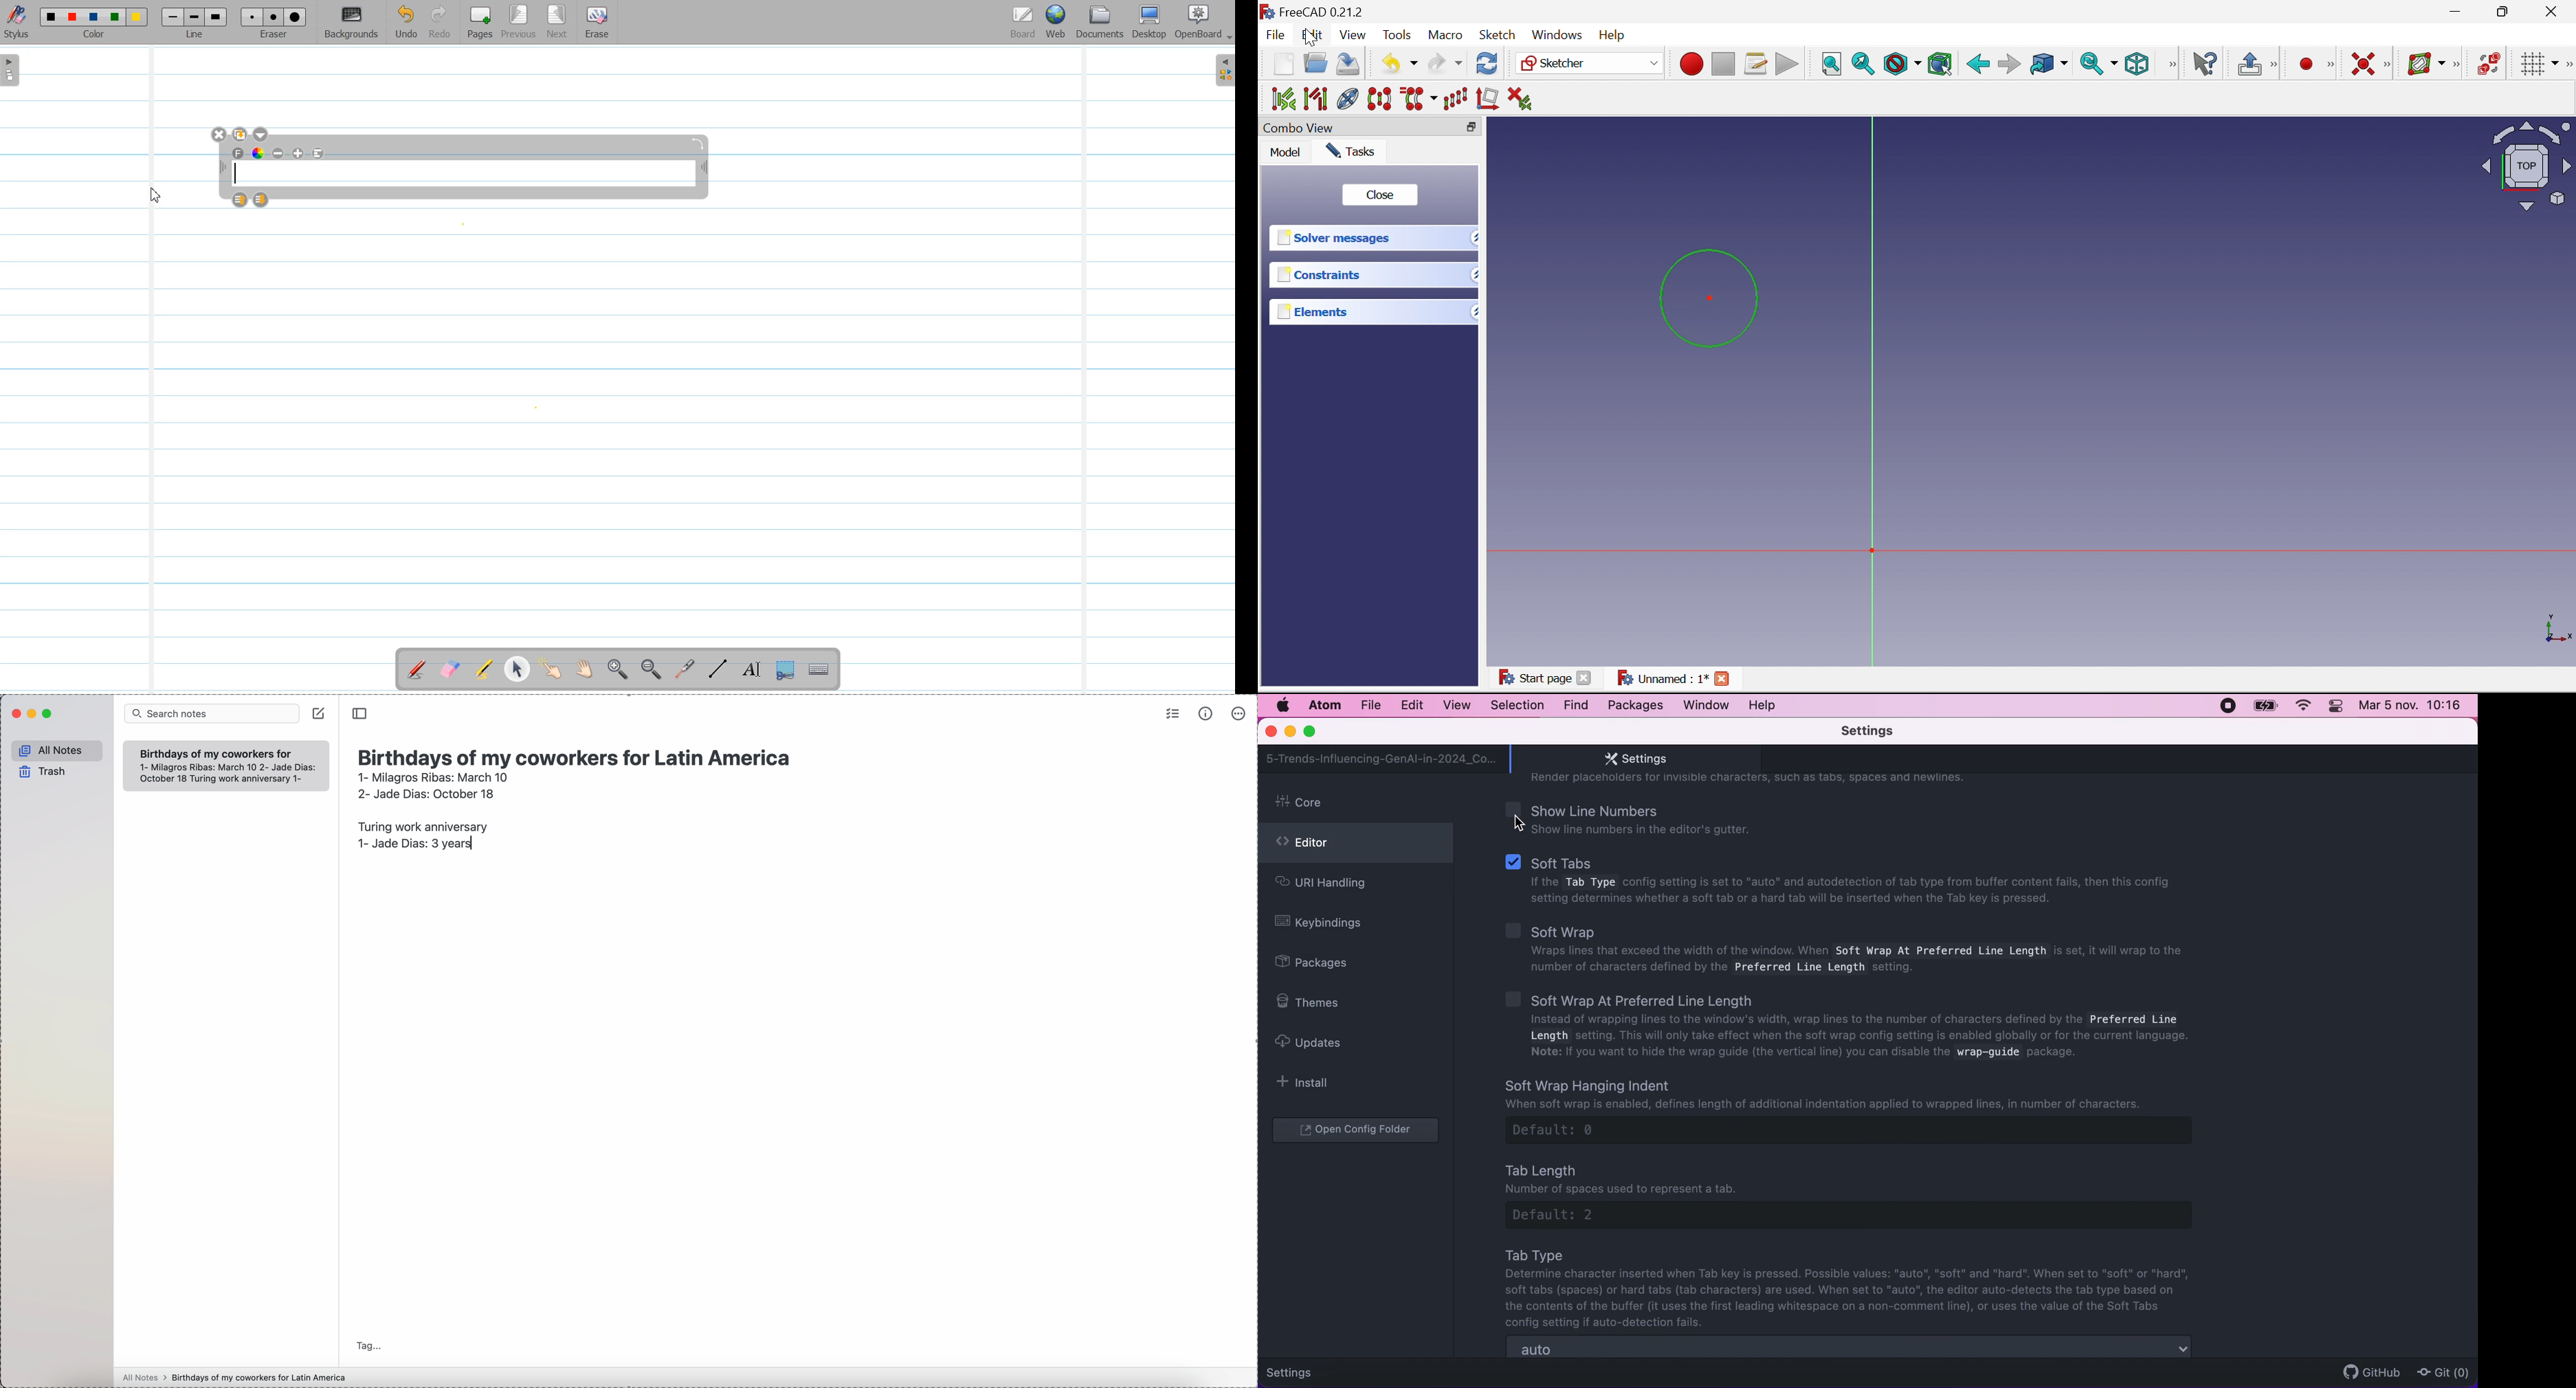 The height and width of the screenshot is (1400, 2576). What do you see at coordinates (1308, 38) in the screenshot?
I see `Cursor` at bounding box center [1308, 38].